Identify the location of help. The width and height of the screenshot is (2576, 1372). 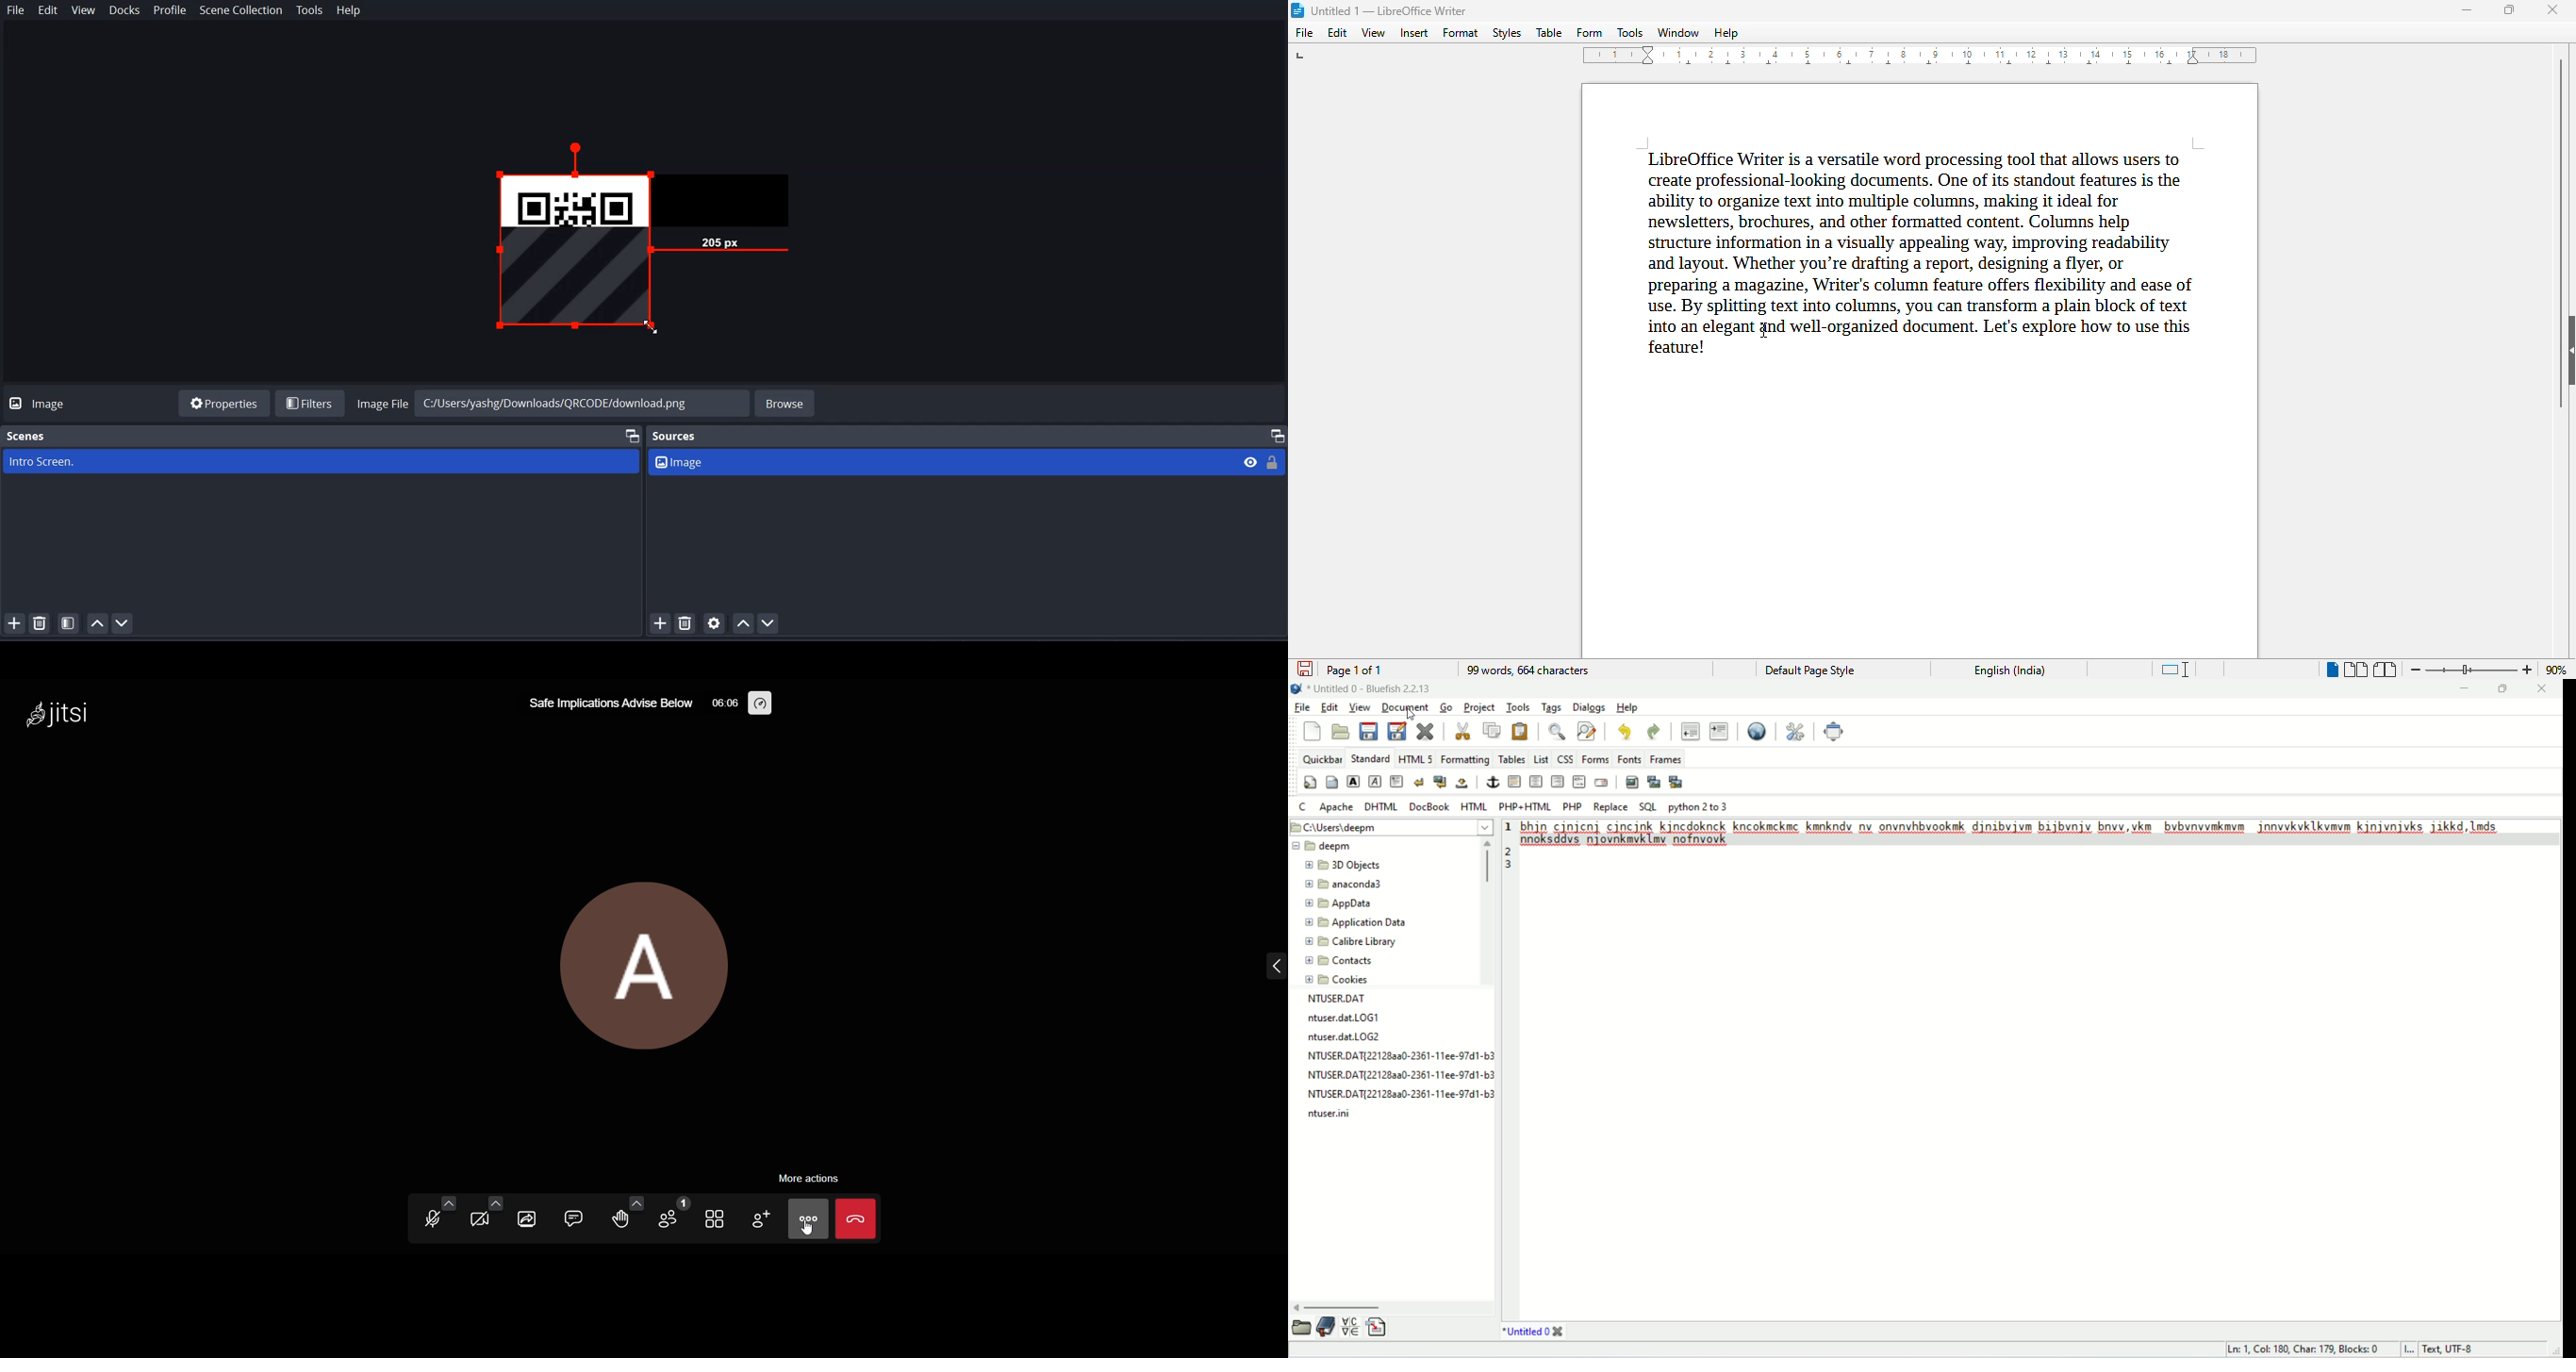
(1627, 706).